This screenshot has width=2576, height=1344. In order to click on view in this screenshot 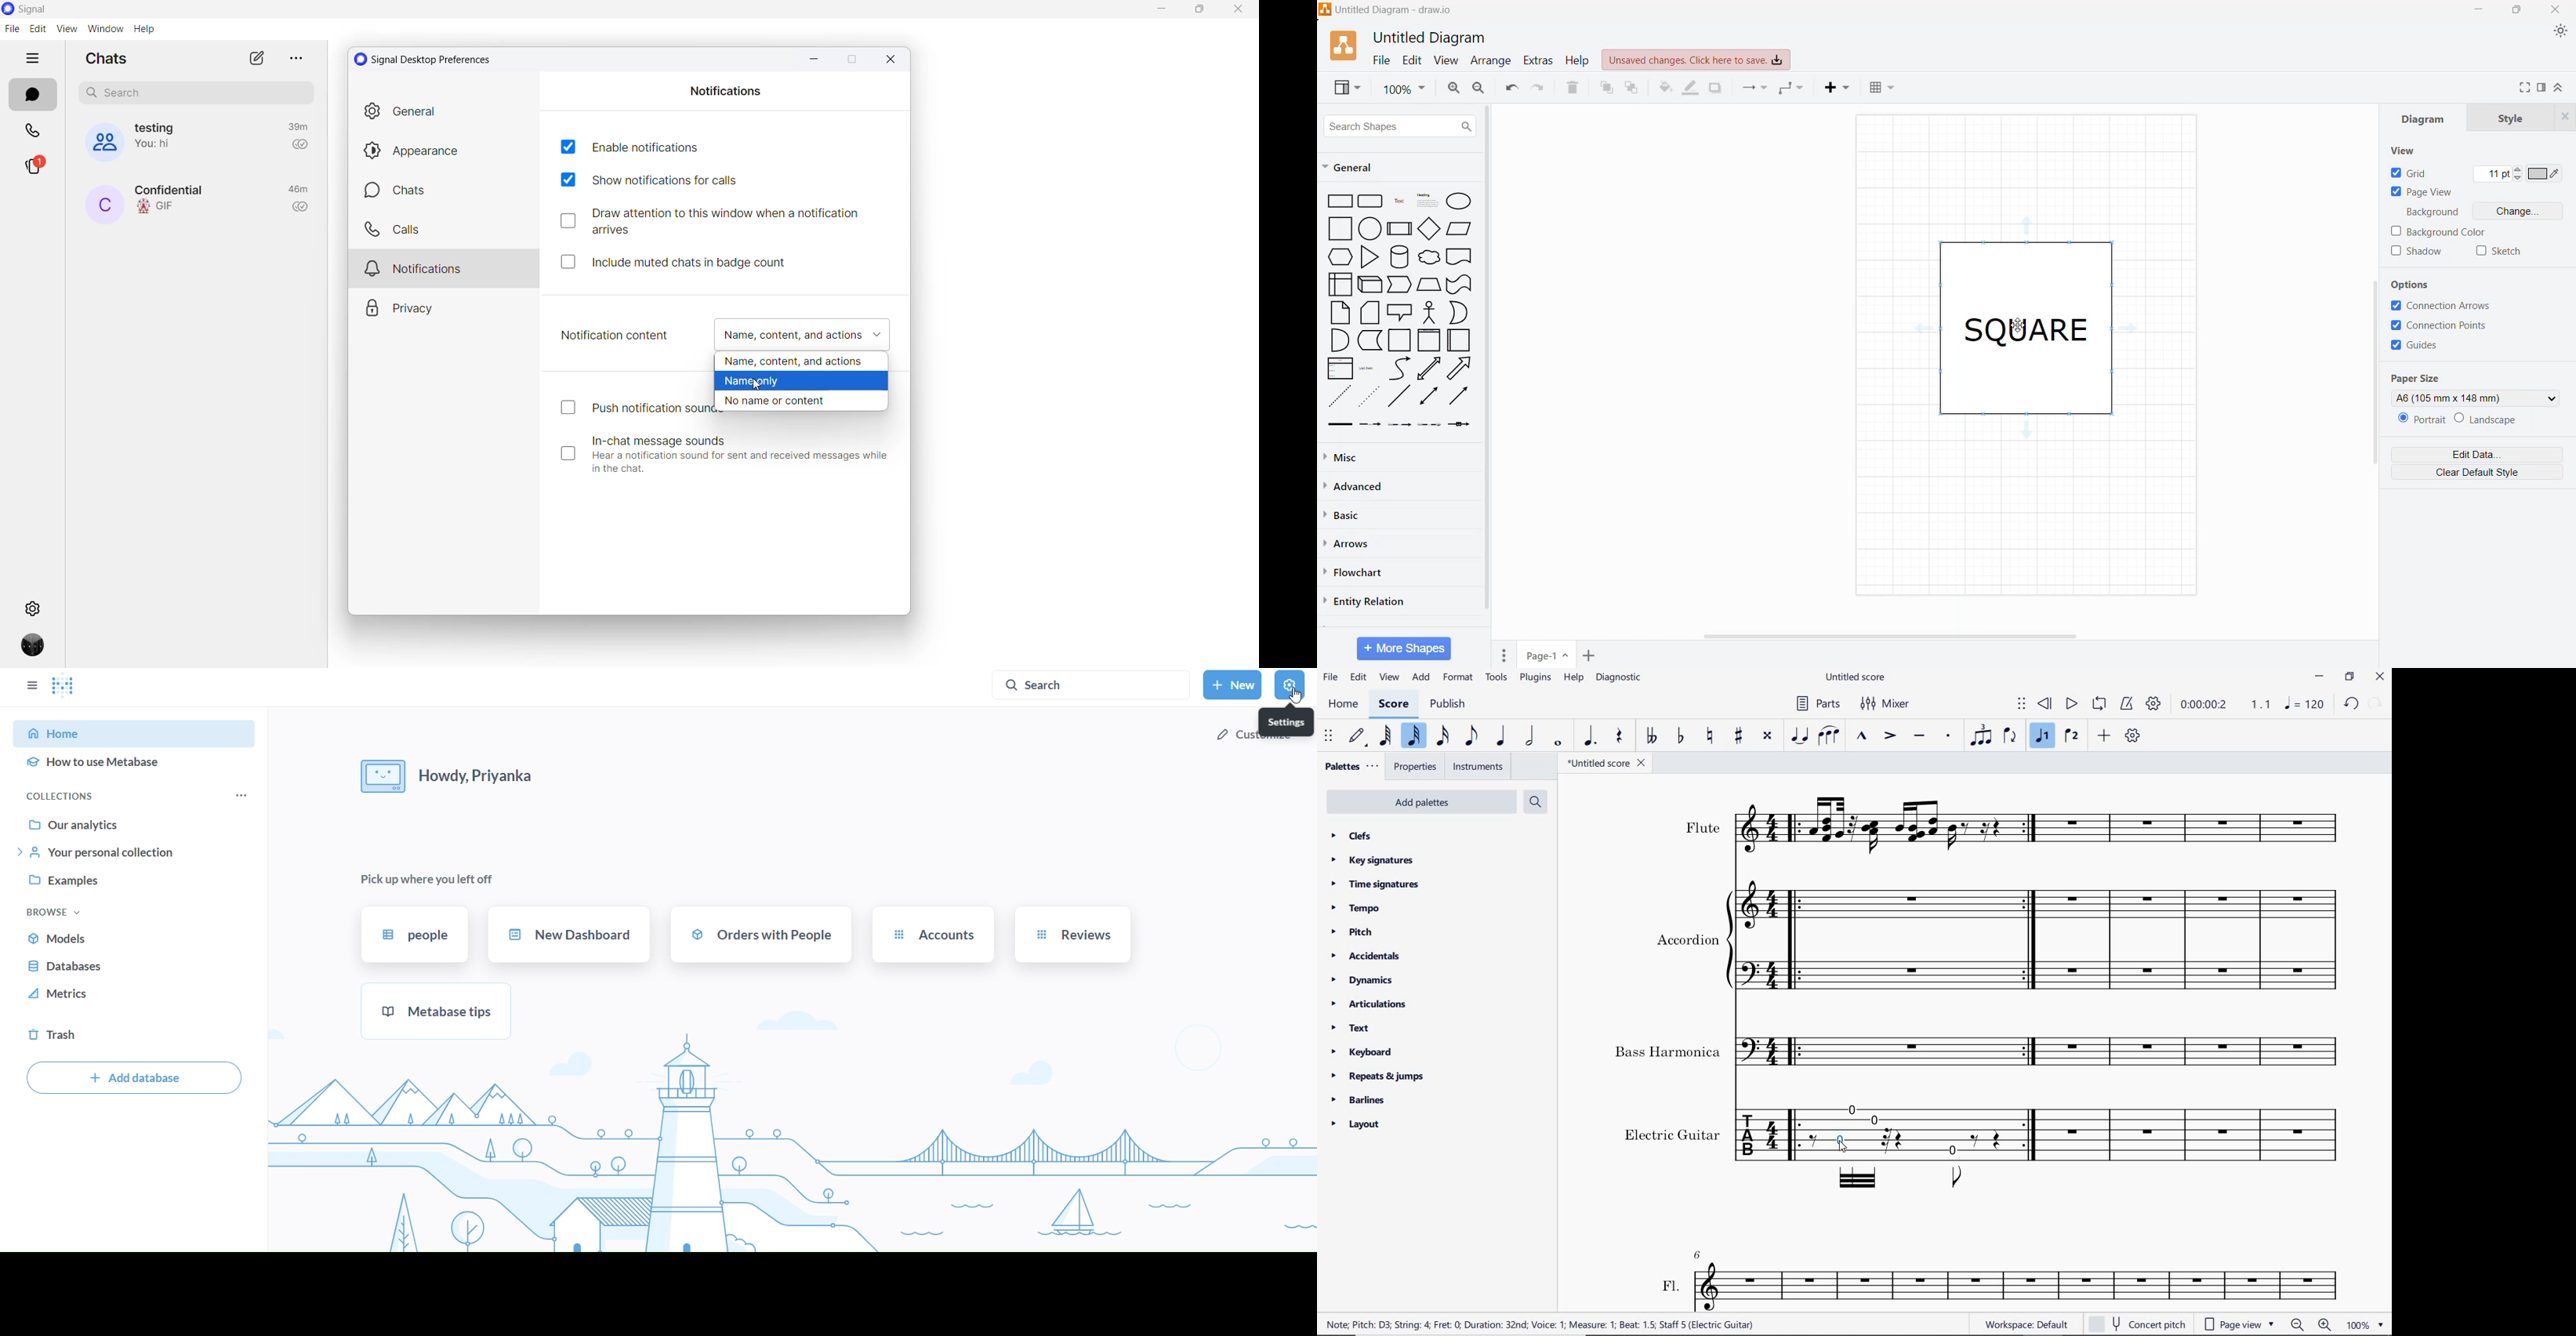, I will do `click(66, 29)`.